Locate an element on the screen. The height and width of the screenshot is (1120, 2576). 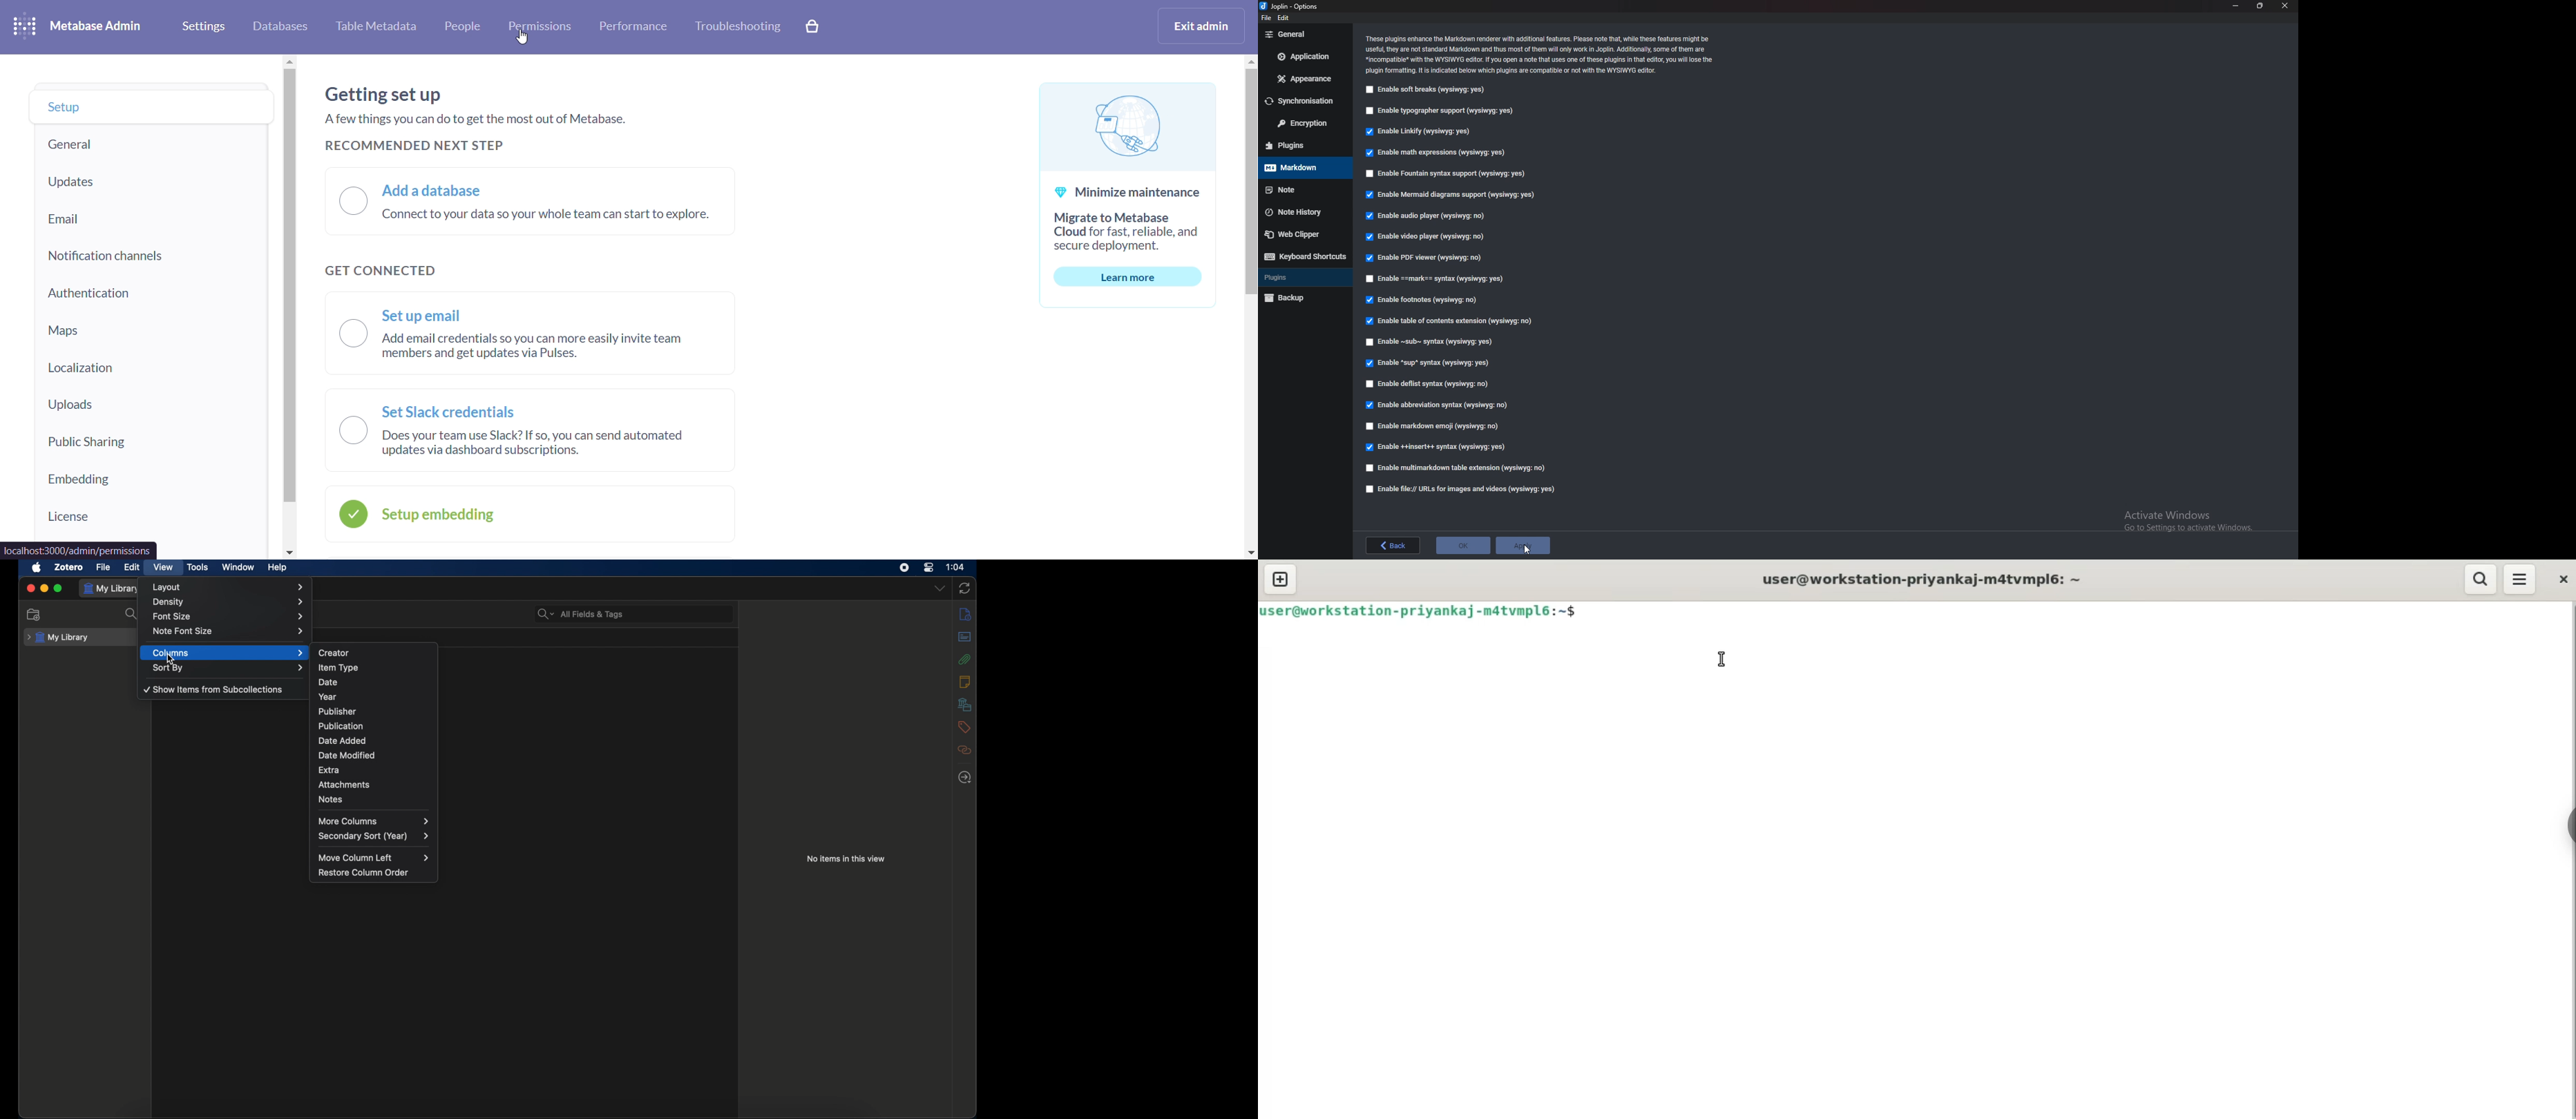
apple is located at coordinates (37, 568).